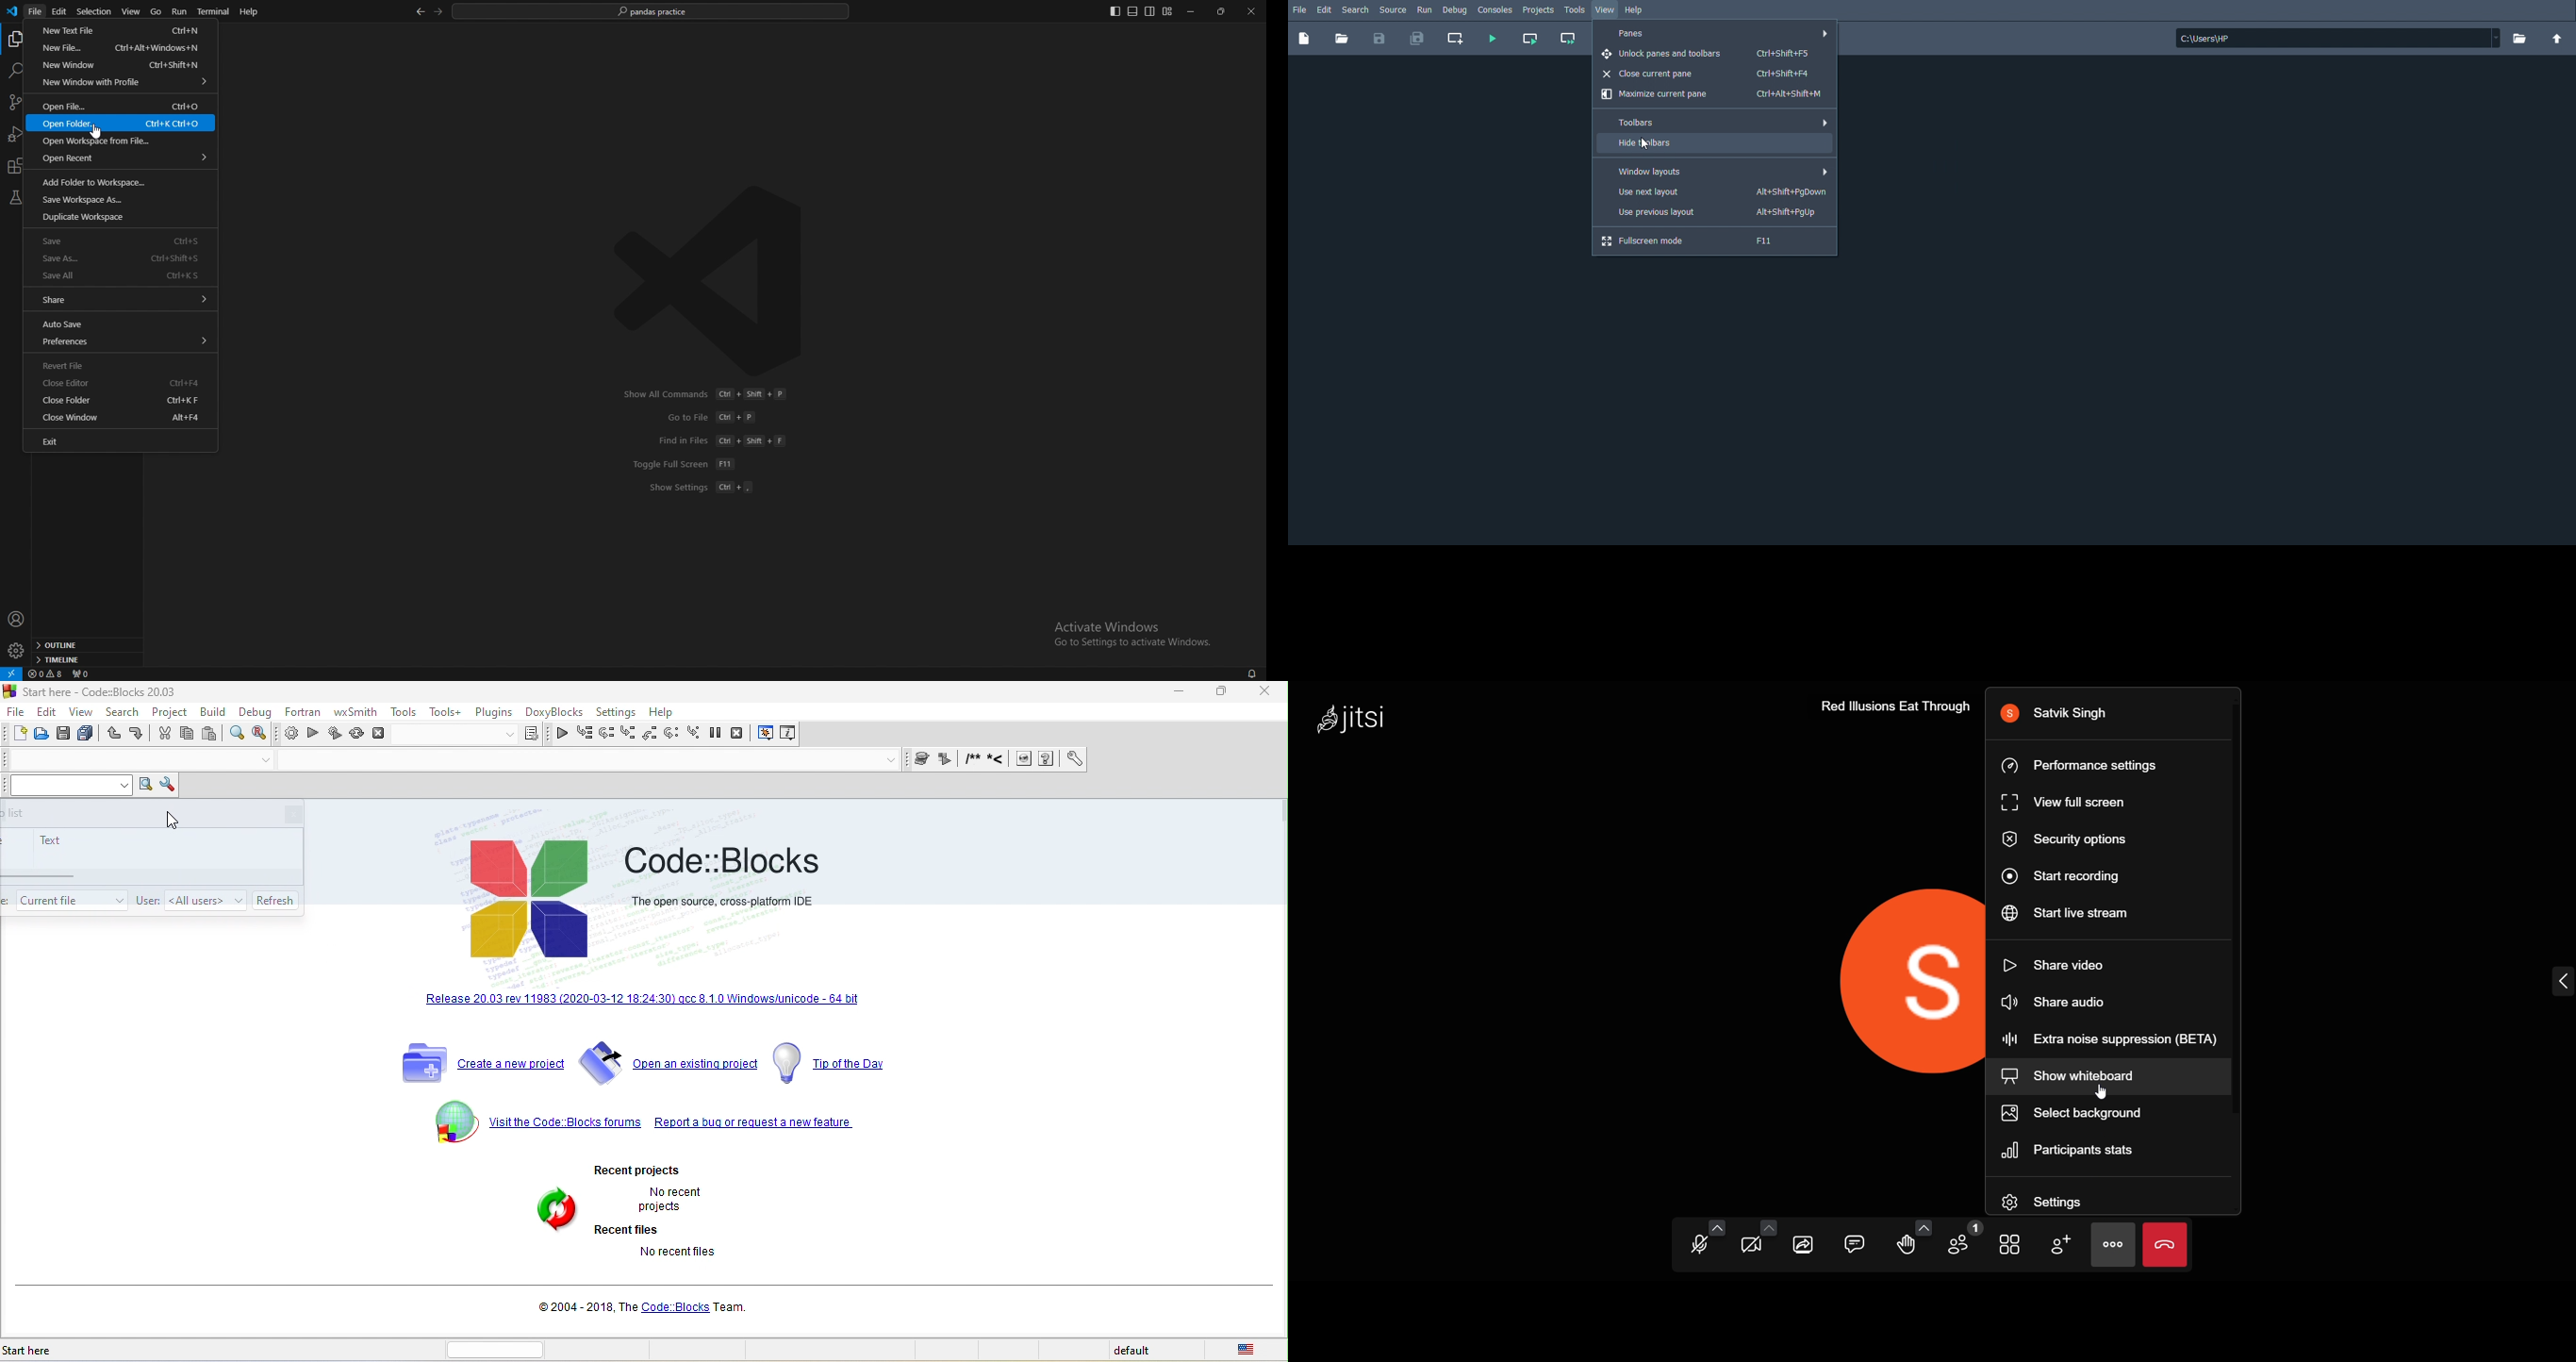 This screenshot has width=2576, height=1372. What do you see at coordinates (300, 714) in the screenshot?
I see `fortan` at bounding box center [300, 714].